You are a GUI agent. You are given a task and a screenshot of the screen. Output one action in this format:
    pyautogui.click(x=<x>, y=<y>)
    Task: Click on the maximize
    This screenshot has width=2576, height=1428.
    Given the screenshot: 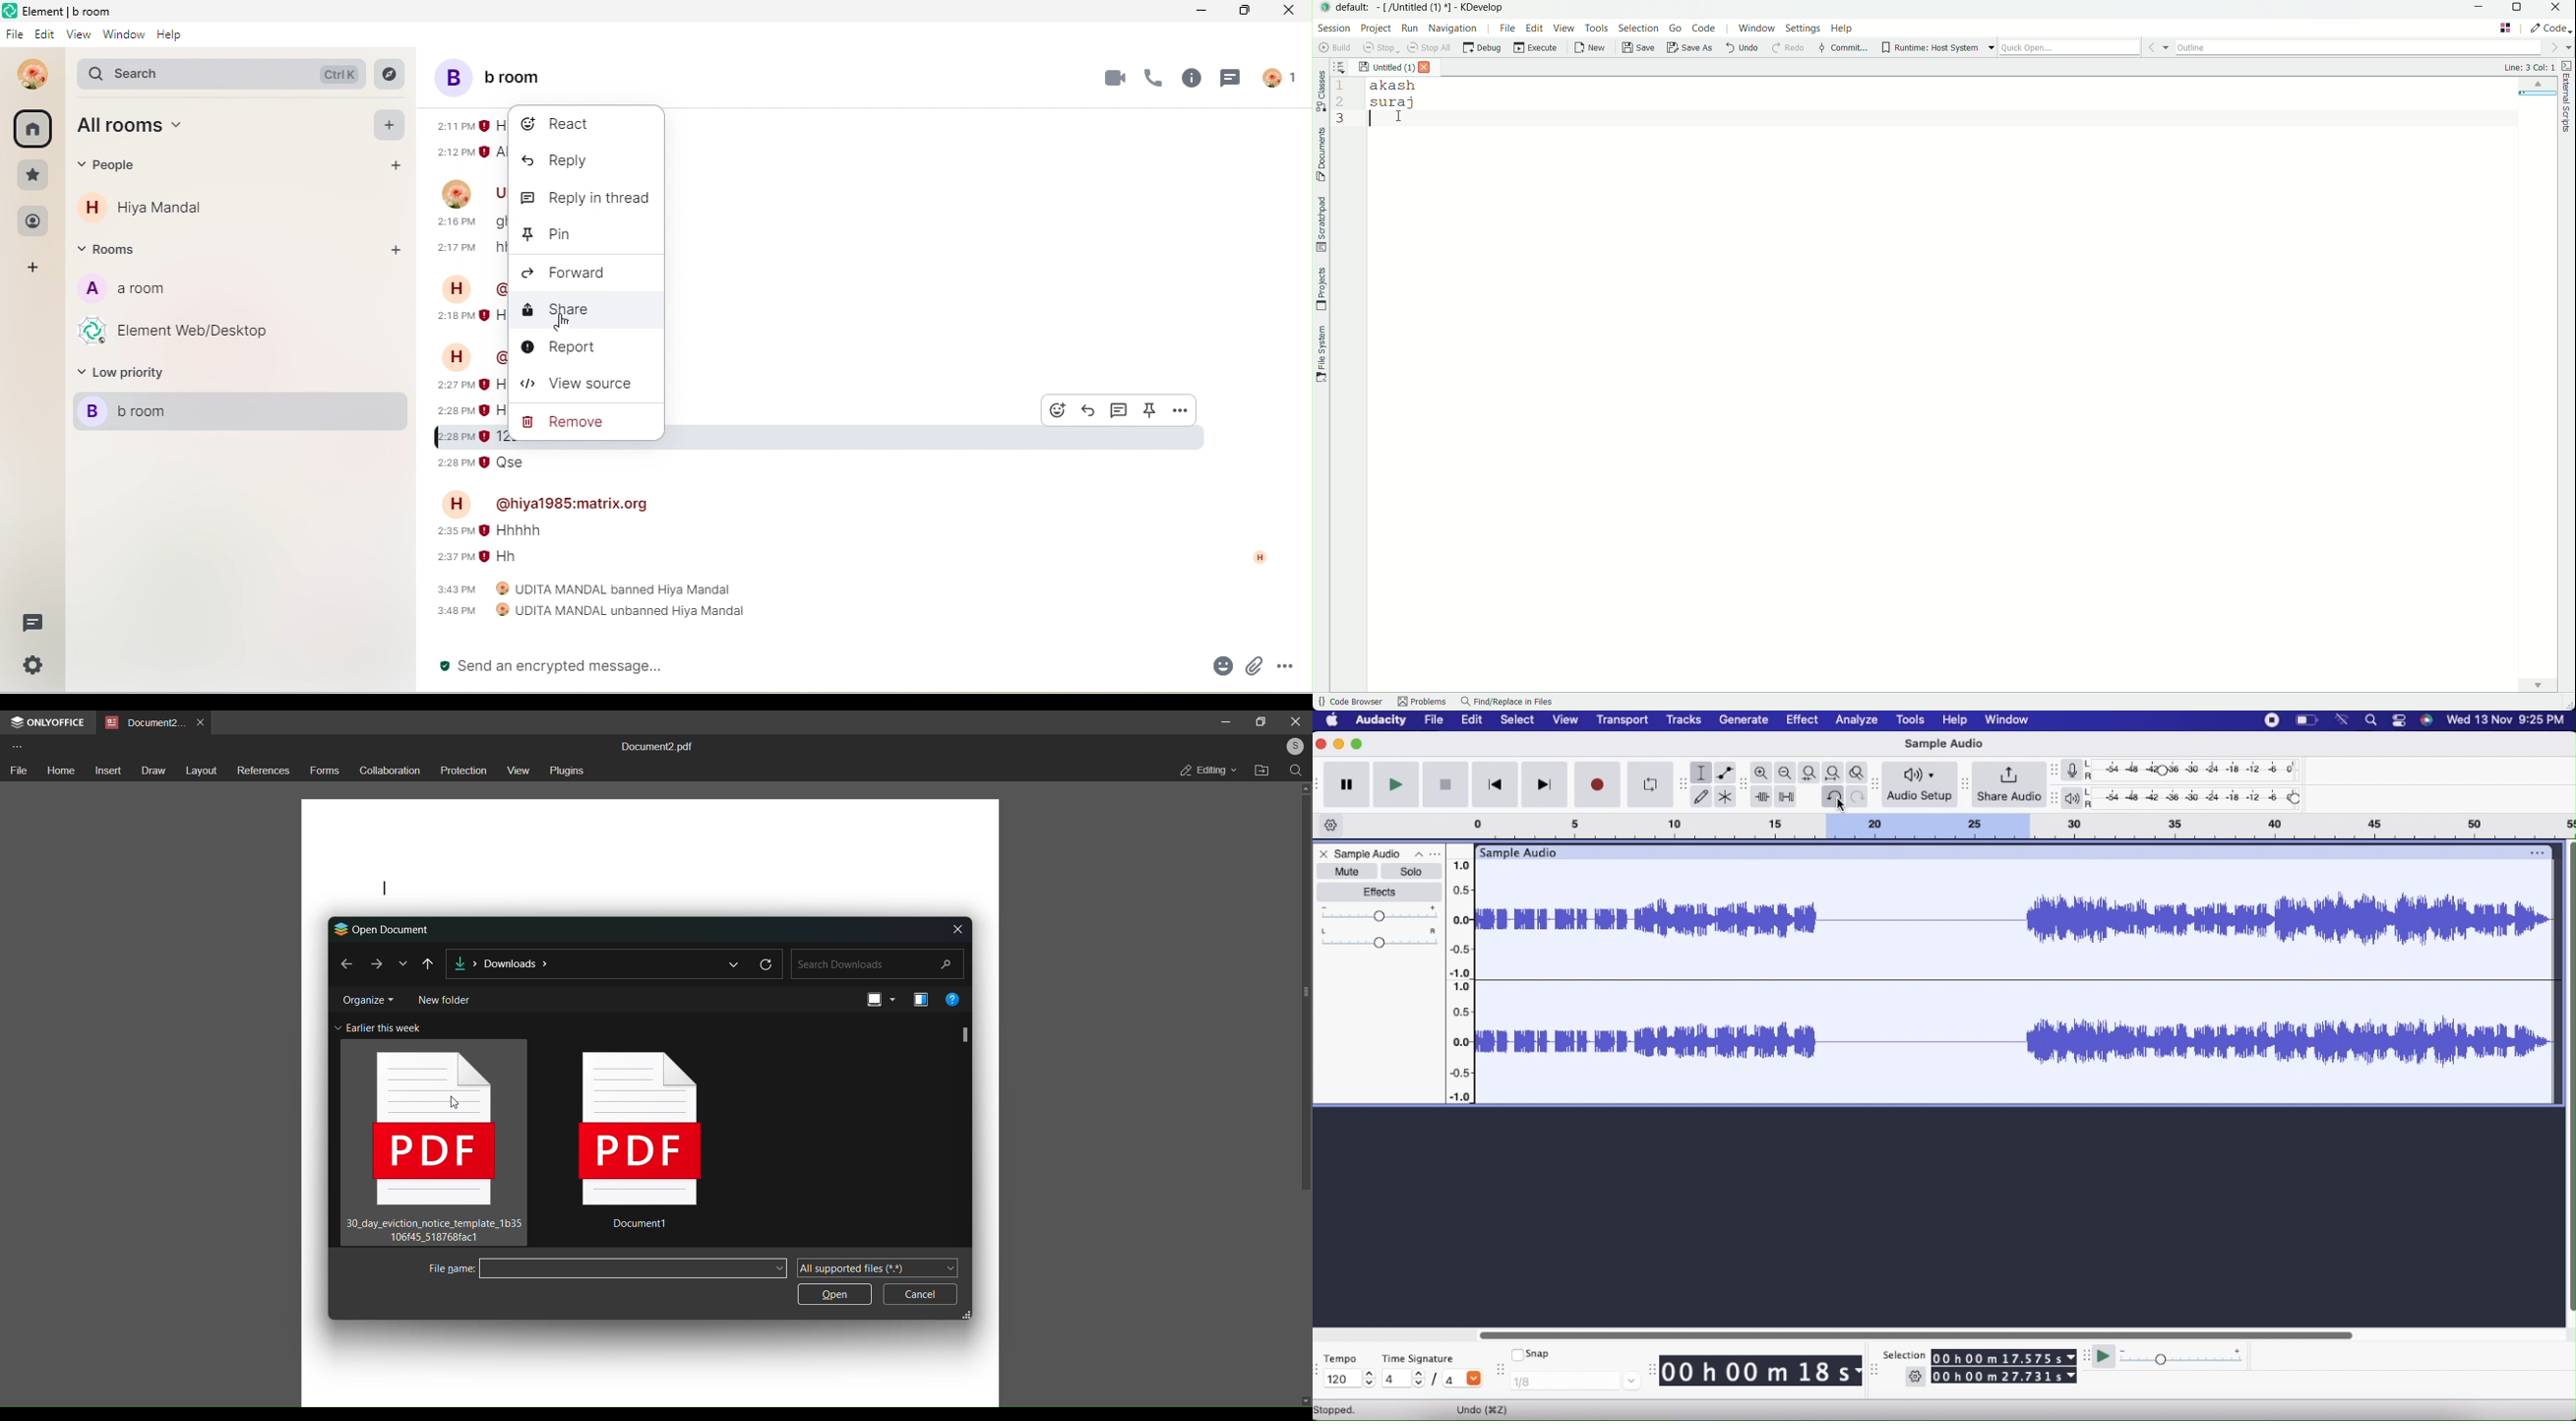 What is the action you would take?
    pyautogui.click(x=1241, y=12)
    